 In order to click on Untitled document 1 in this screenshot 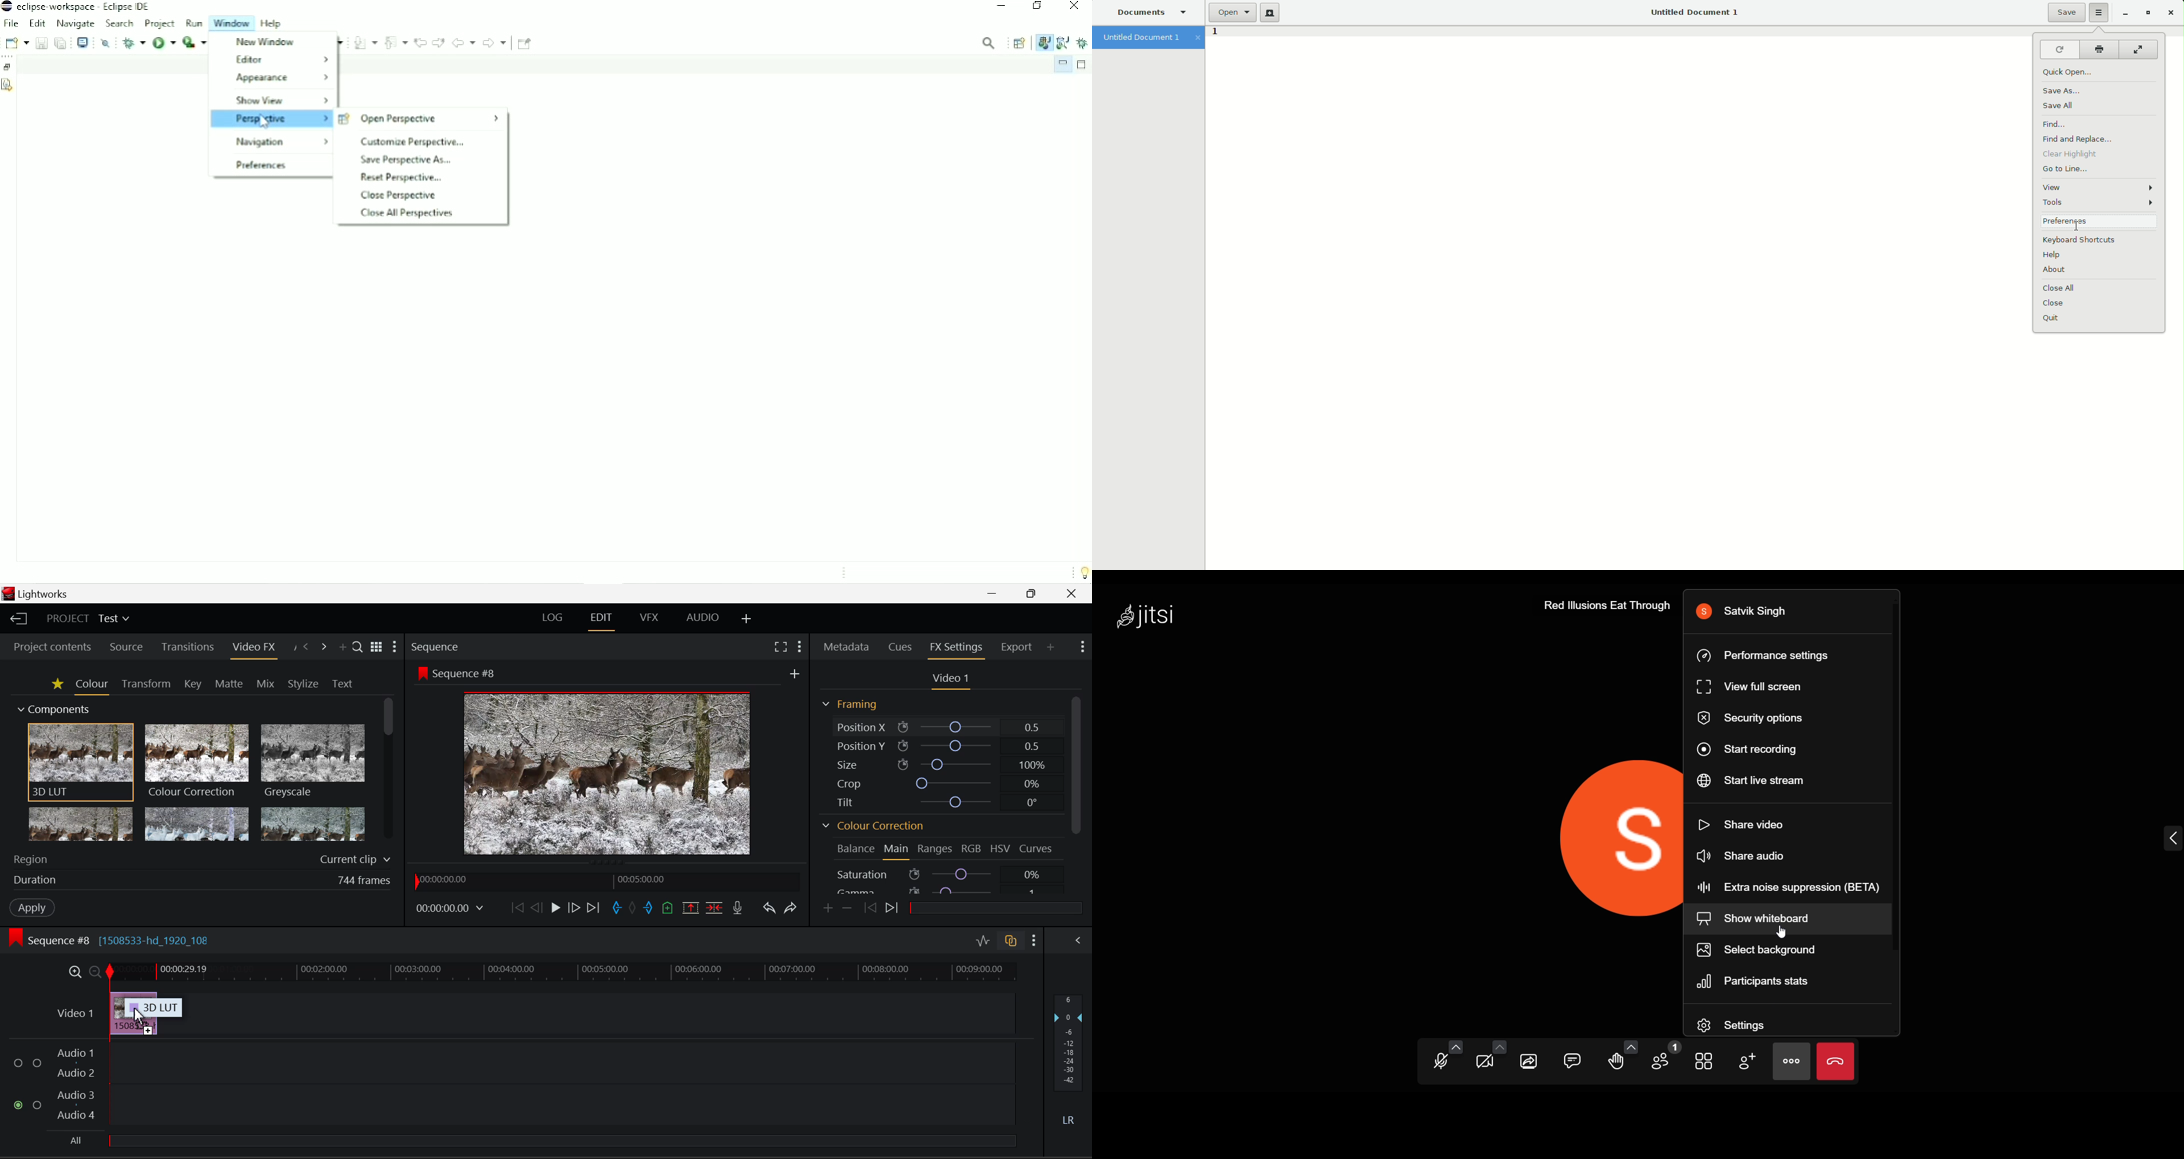, I will do `click(1148, 38)`.